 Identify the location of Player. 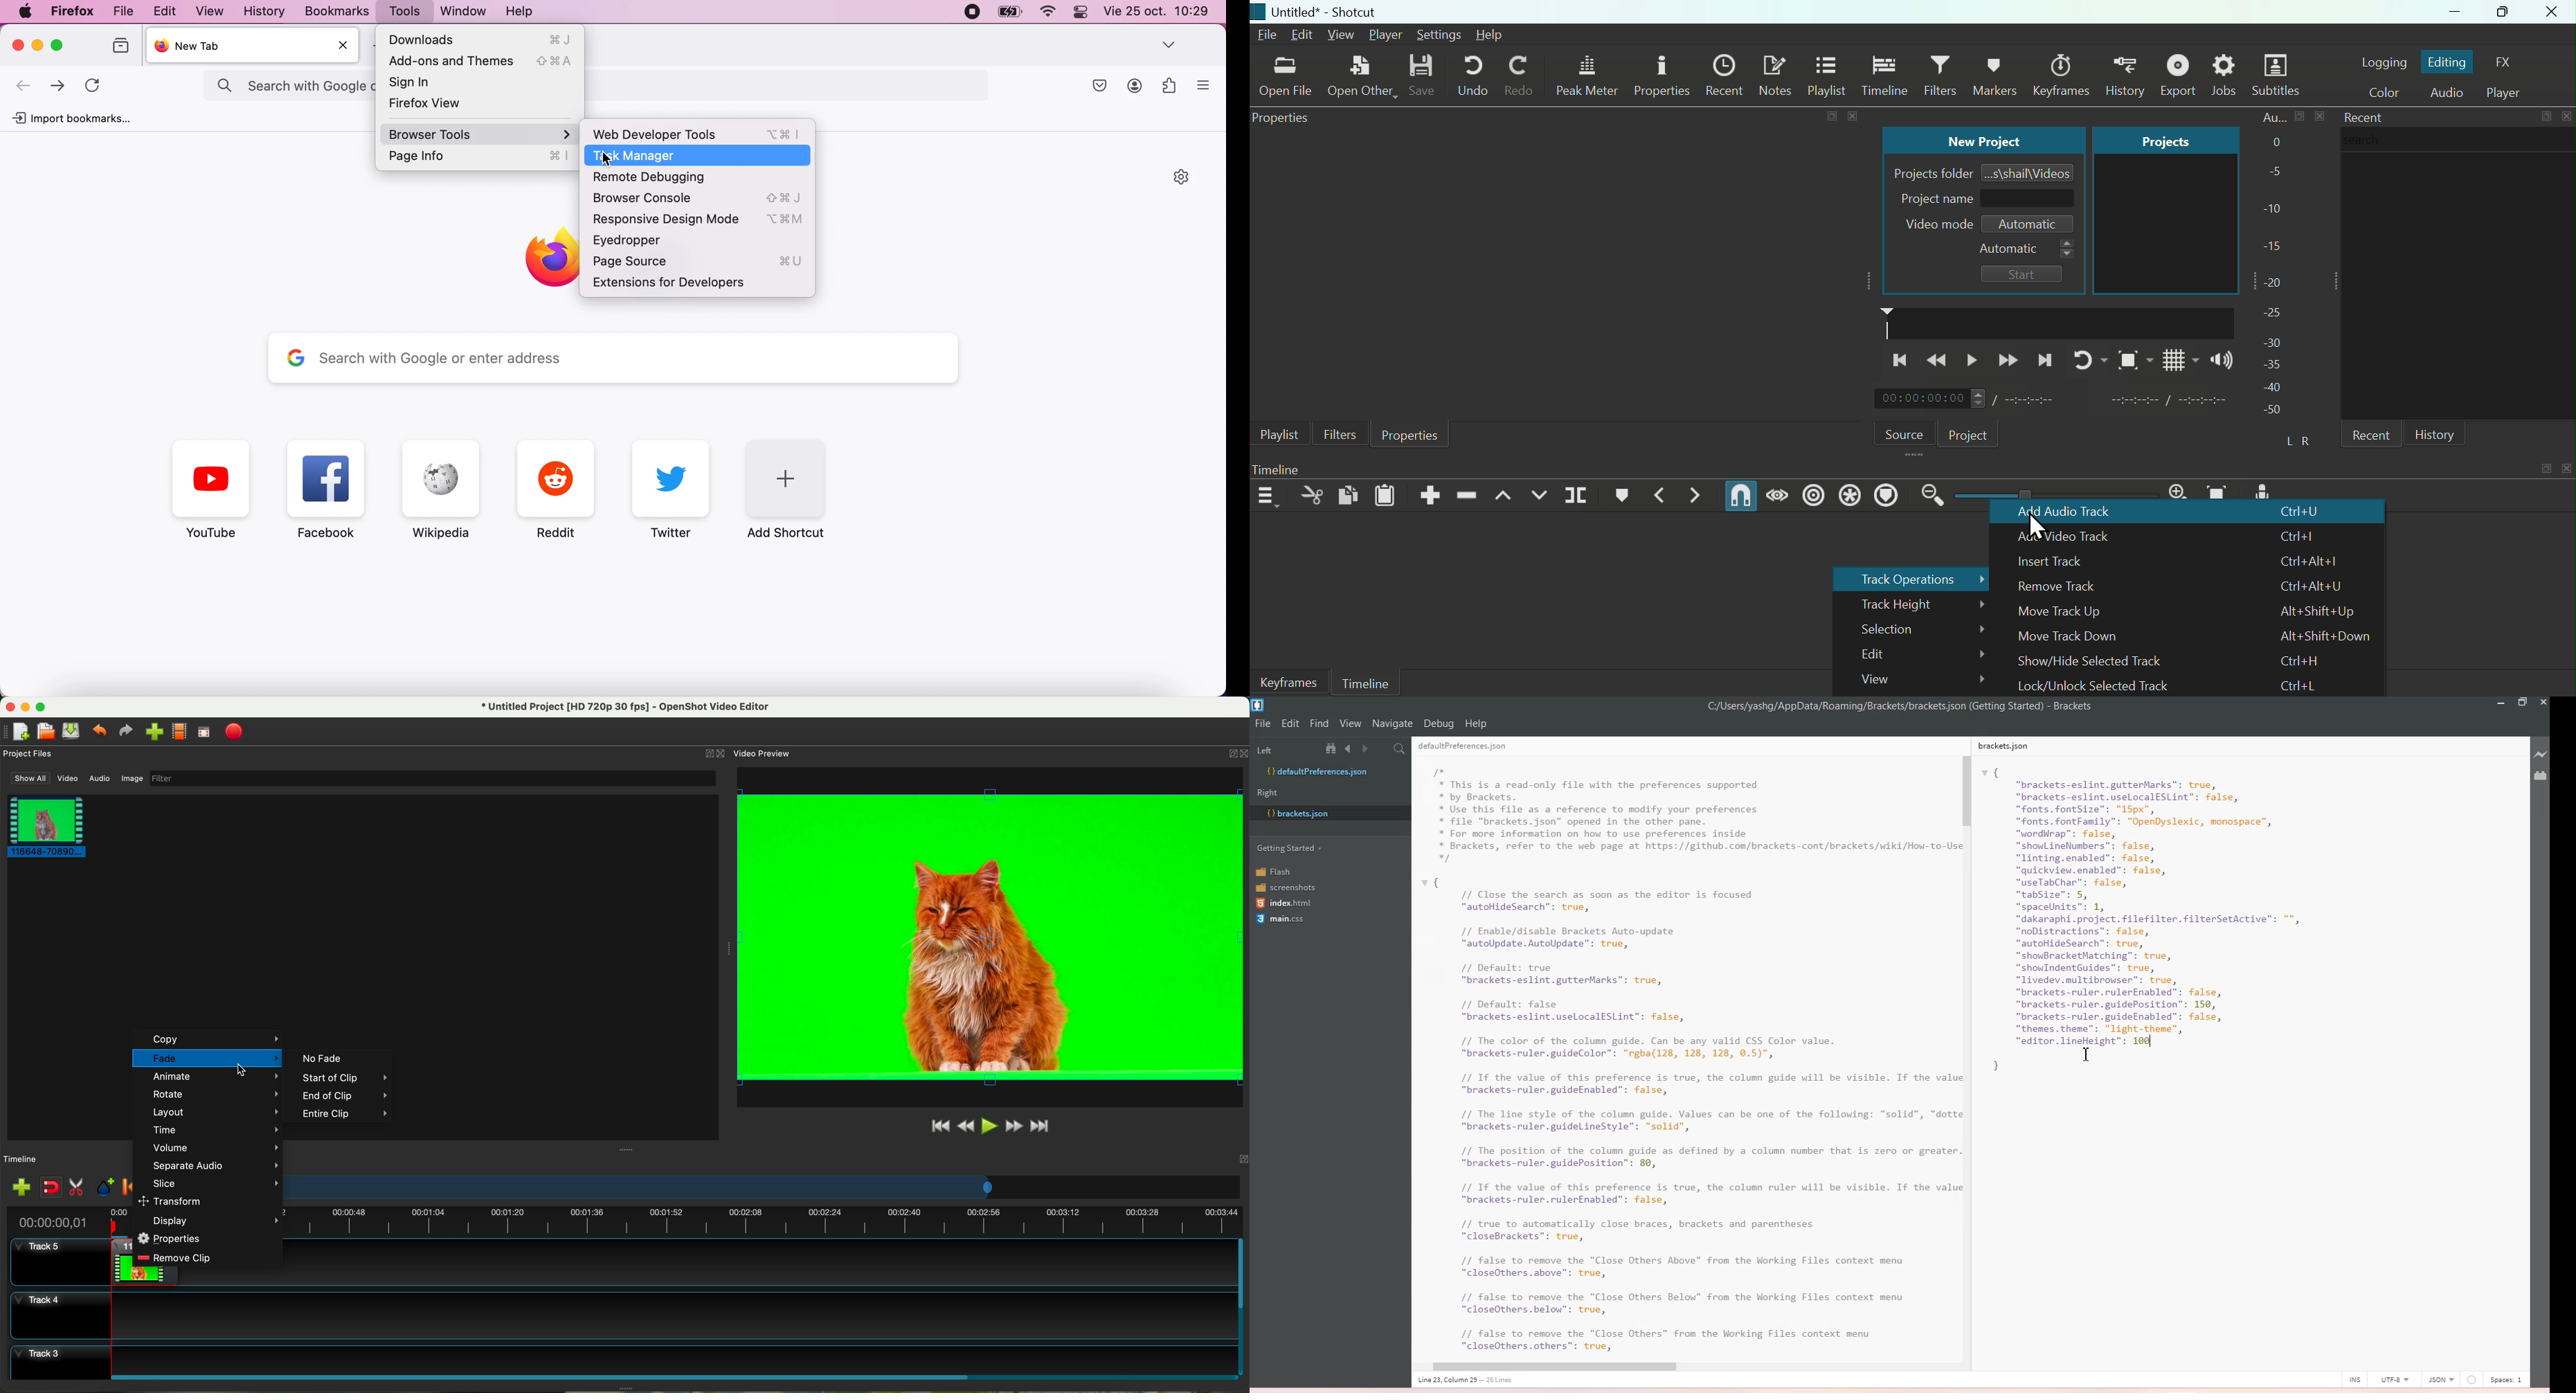
(2510, 91).